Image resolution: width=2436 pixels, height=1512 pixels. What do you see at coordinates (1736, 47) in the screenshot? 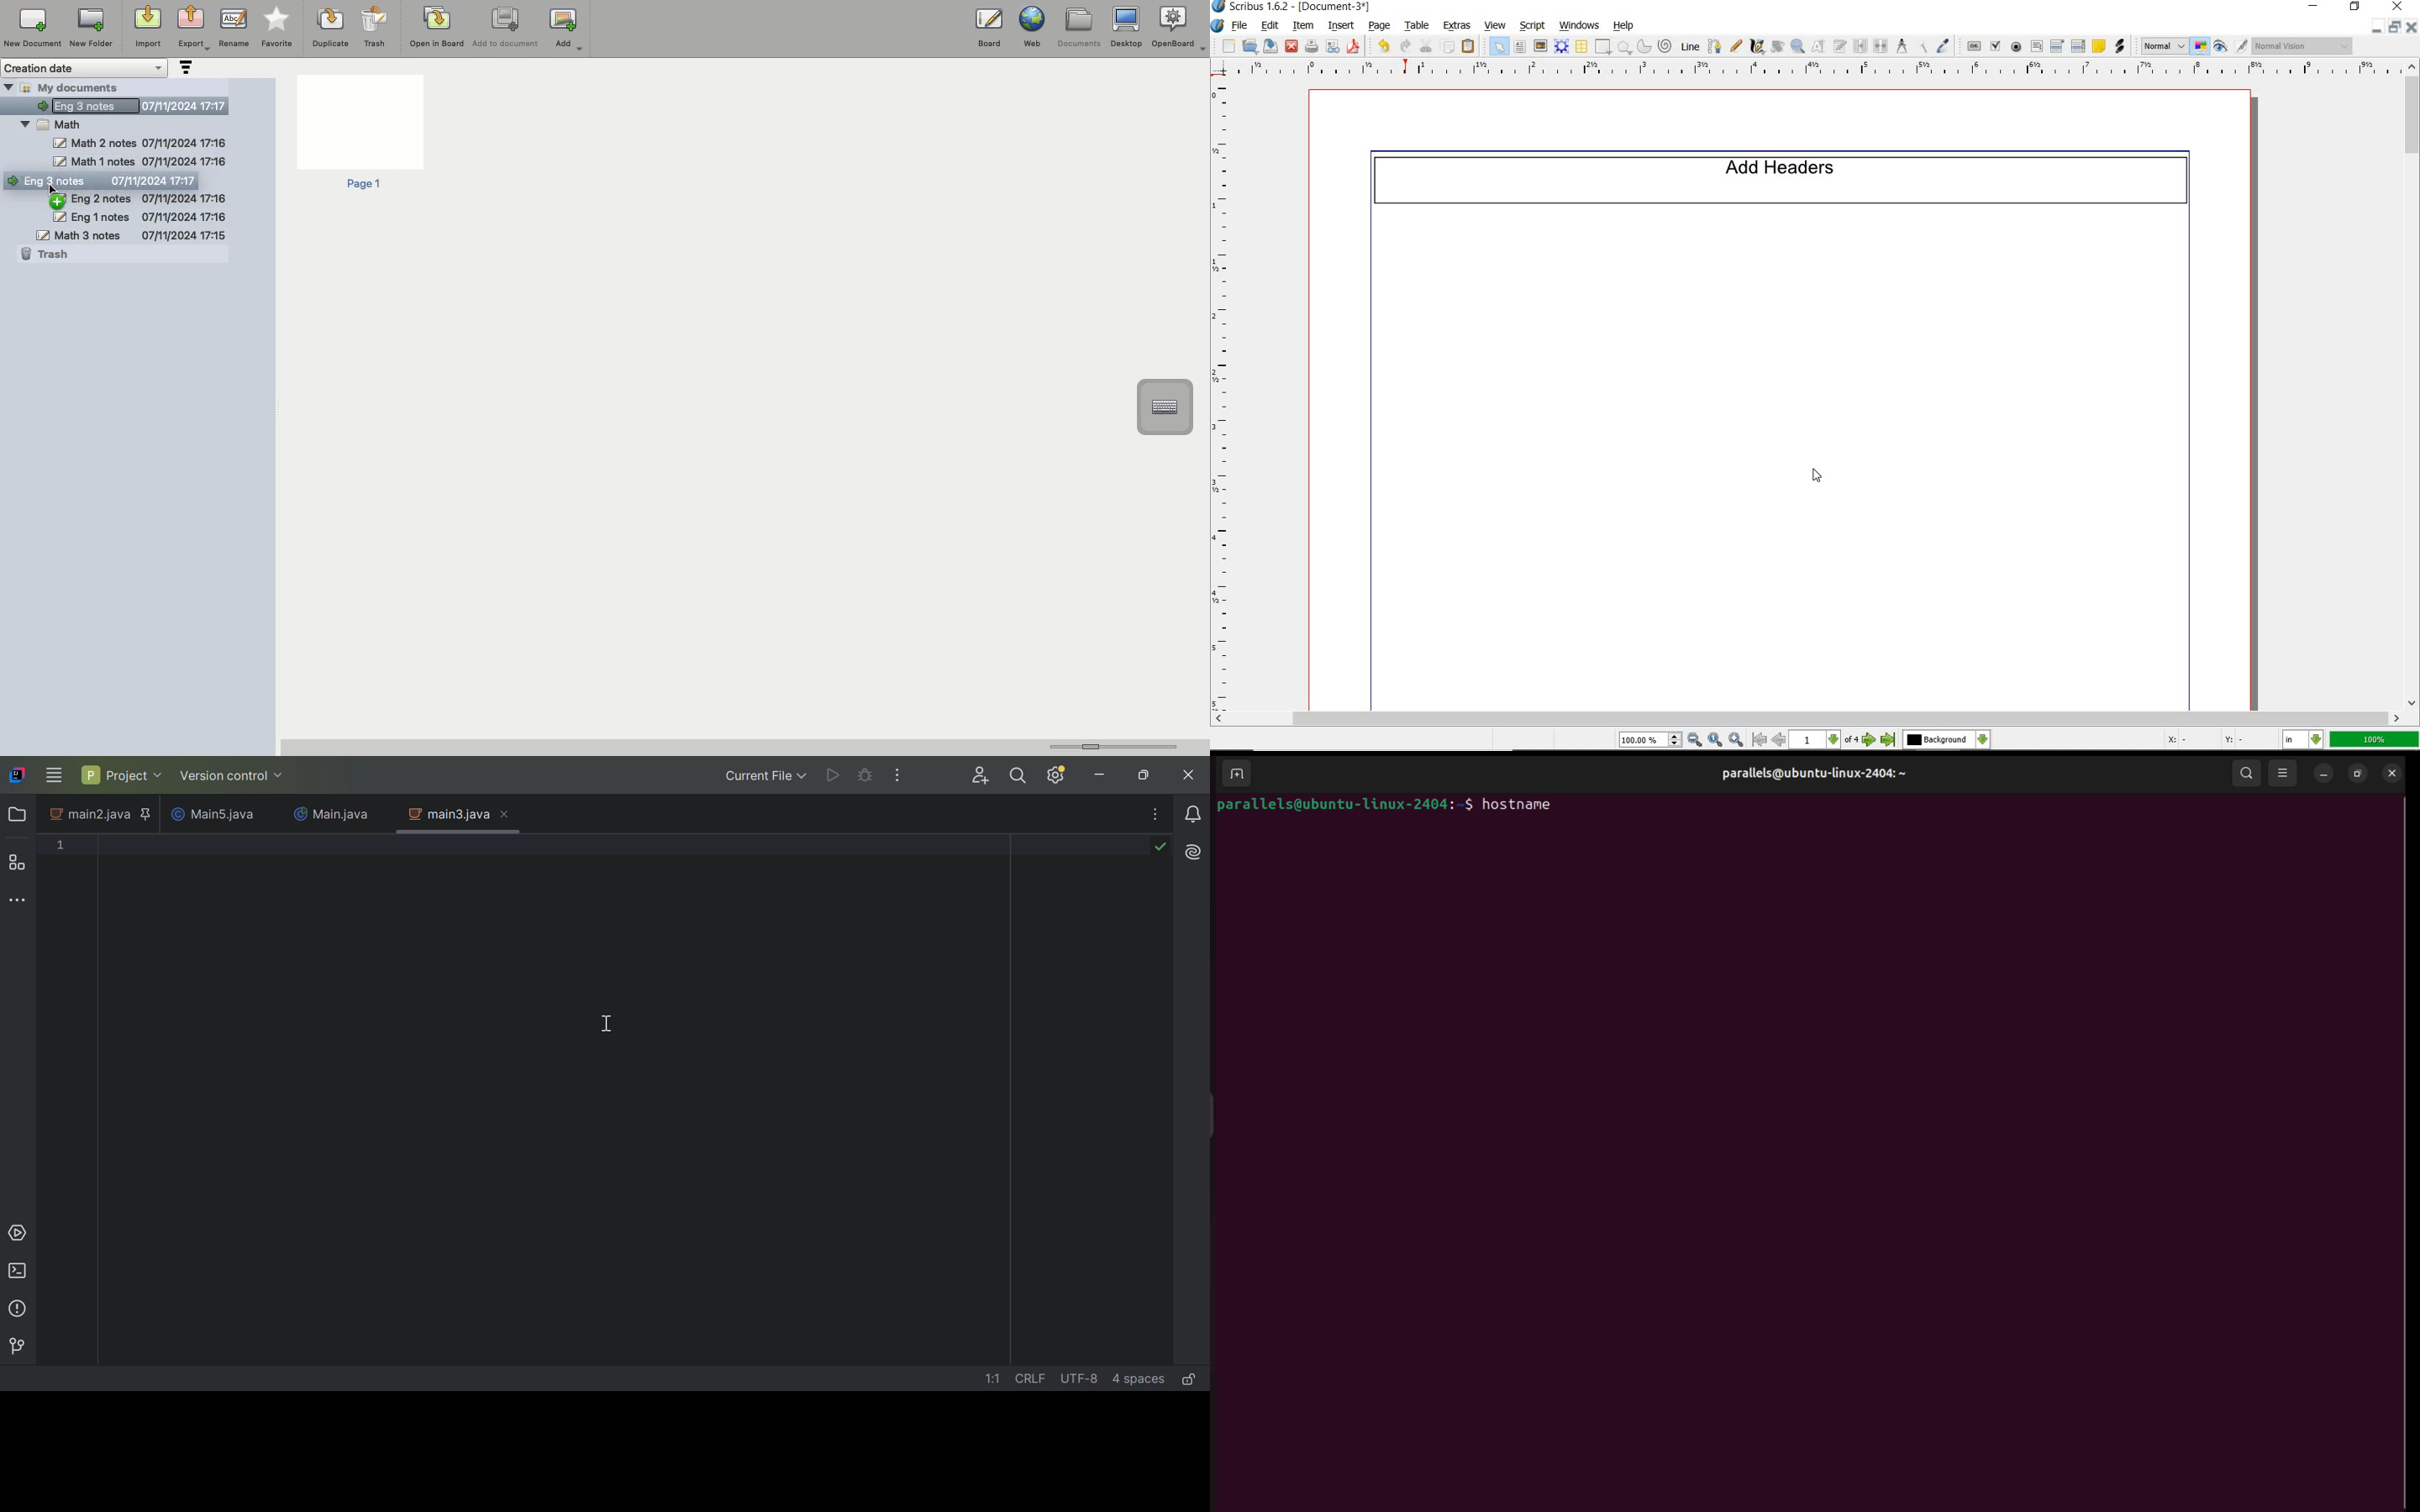
I see `freehand line` at bounding box center [1736, 47].